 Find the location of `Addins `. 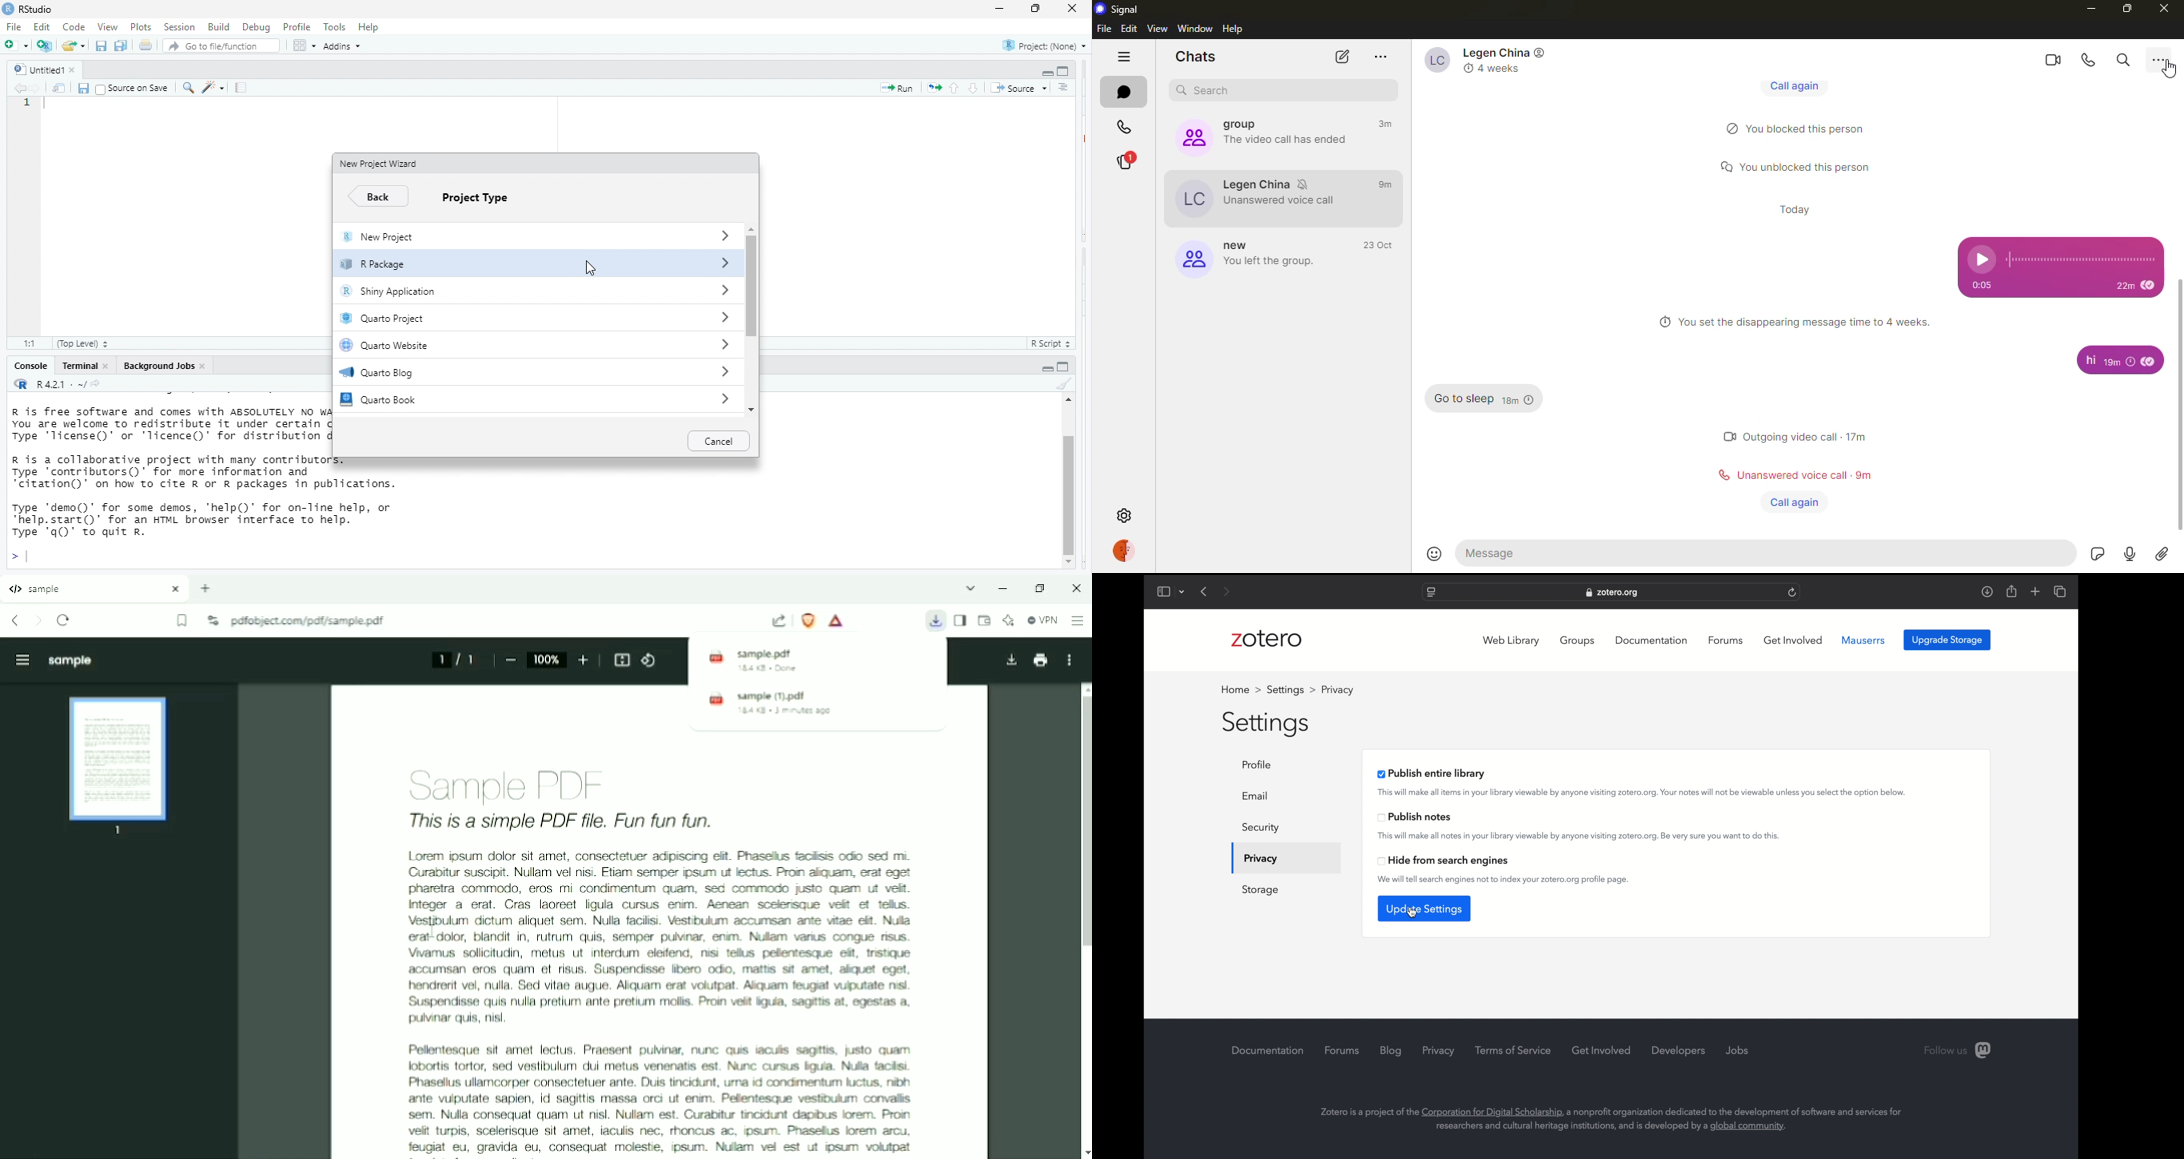

Addins  is located at coordinates (347, 47).